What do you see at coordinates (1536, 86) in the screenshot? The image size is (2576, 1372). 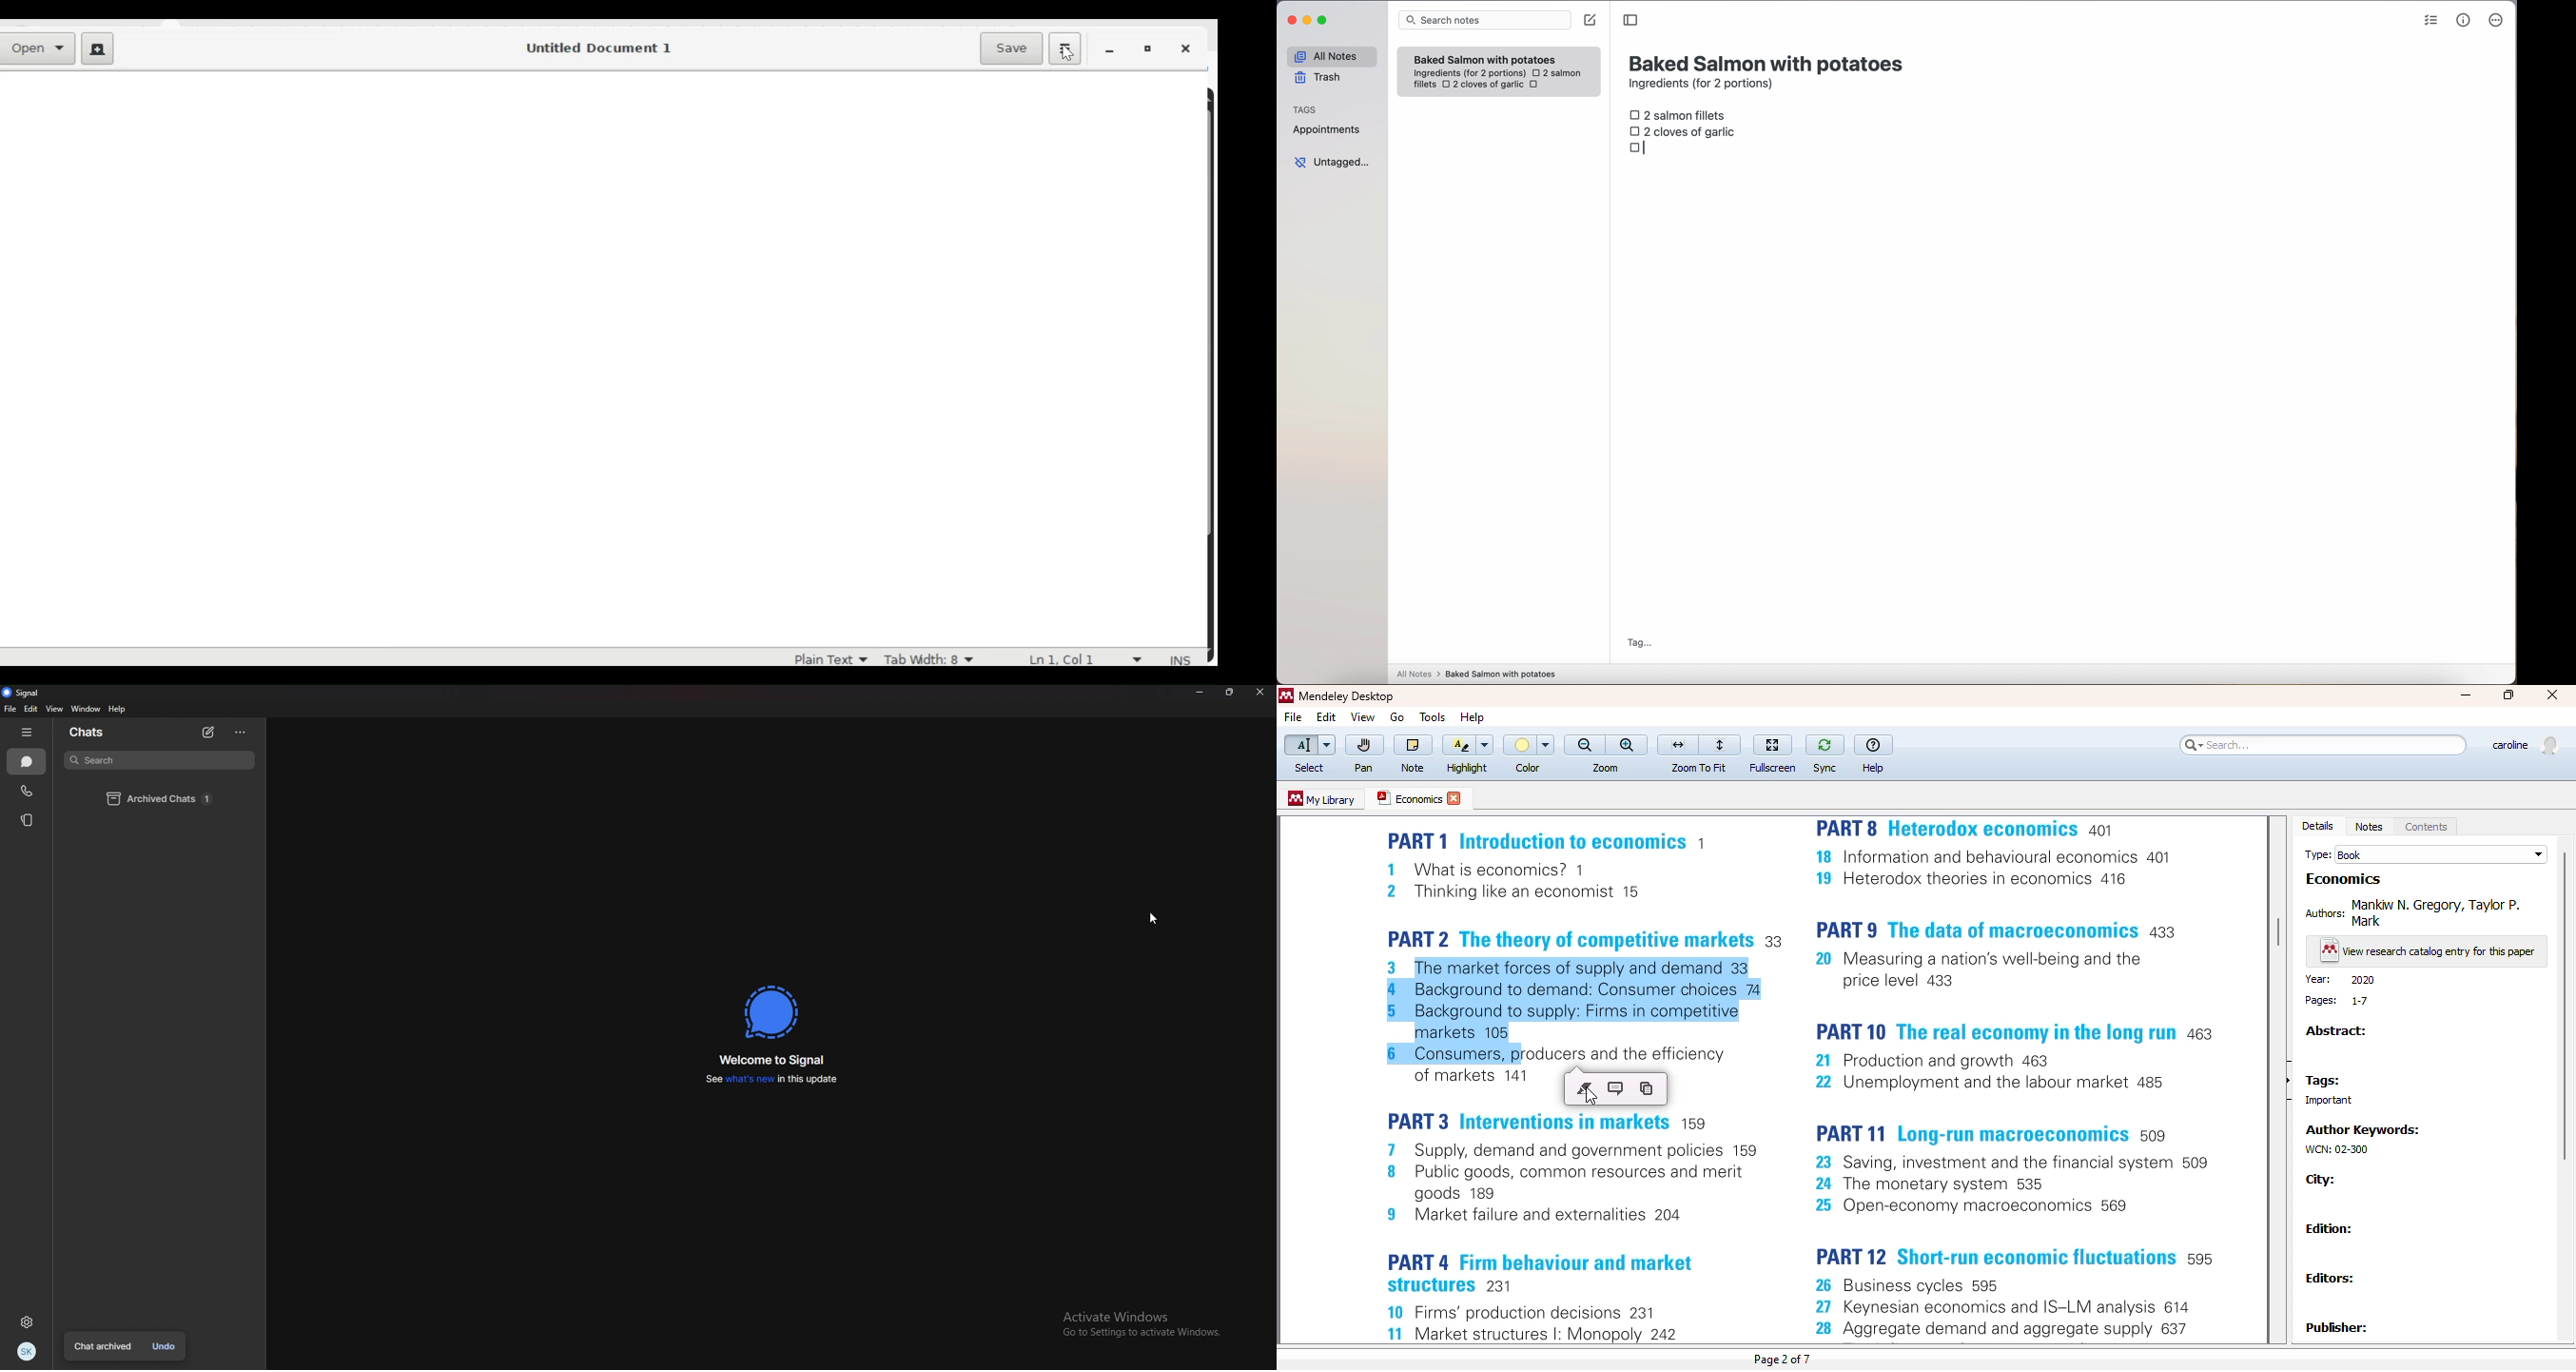 I see `checkbox` at bounding box center [1536, 86].